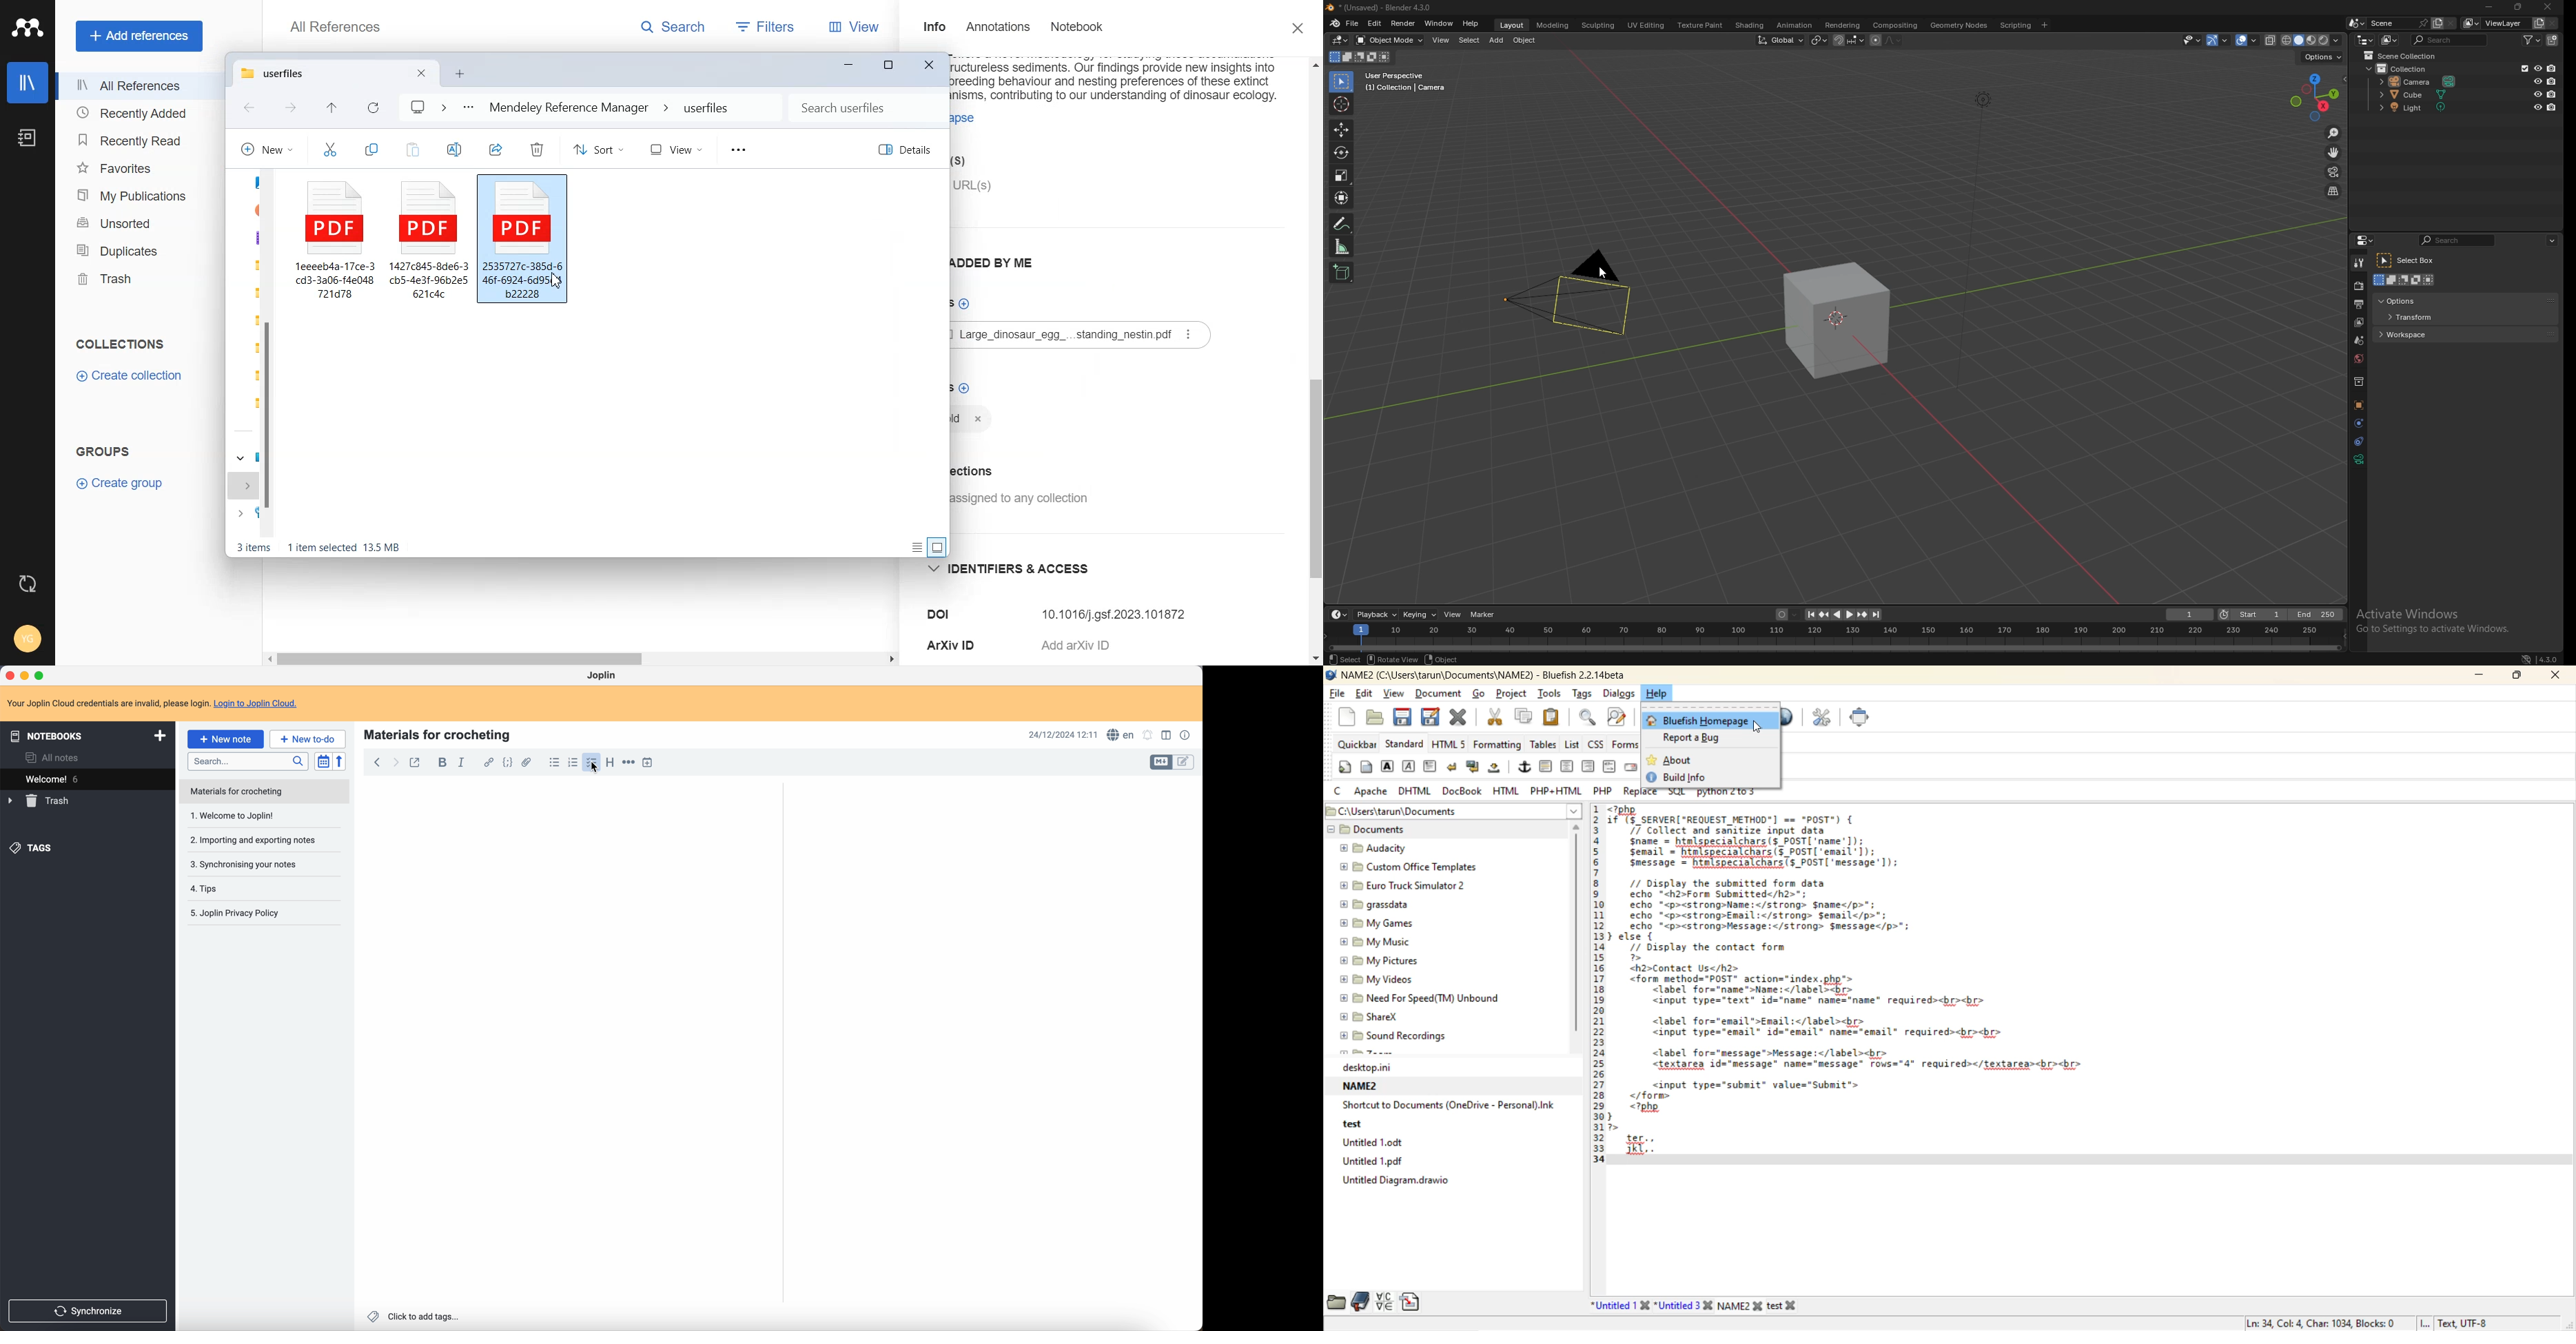  What do you see at coordinates (33, 849) in the screenshot?
I see `tags` at bounding box center [33, 849].